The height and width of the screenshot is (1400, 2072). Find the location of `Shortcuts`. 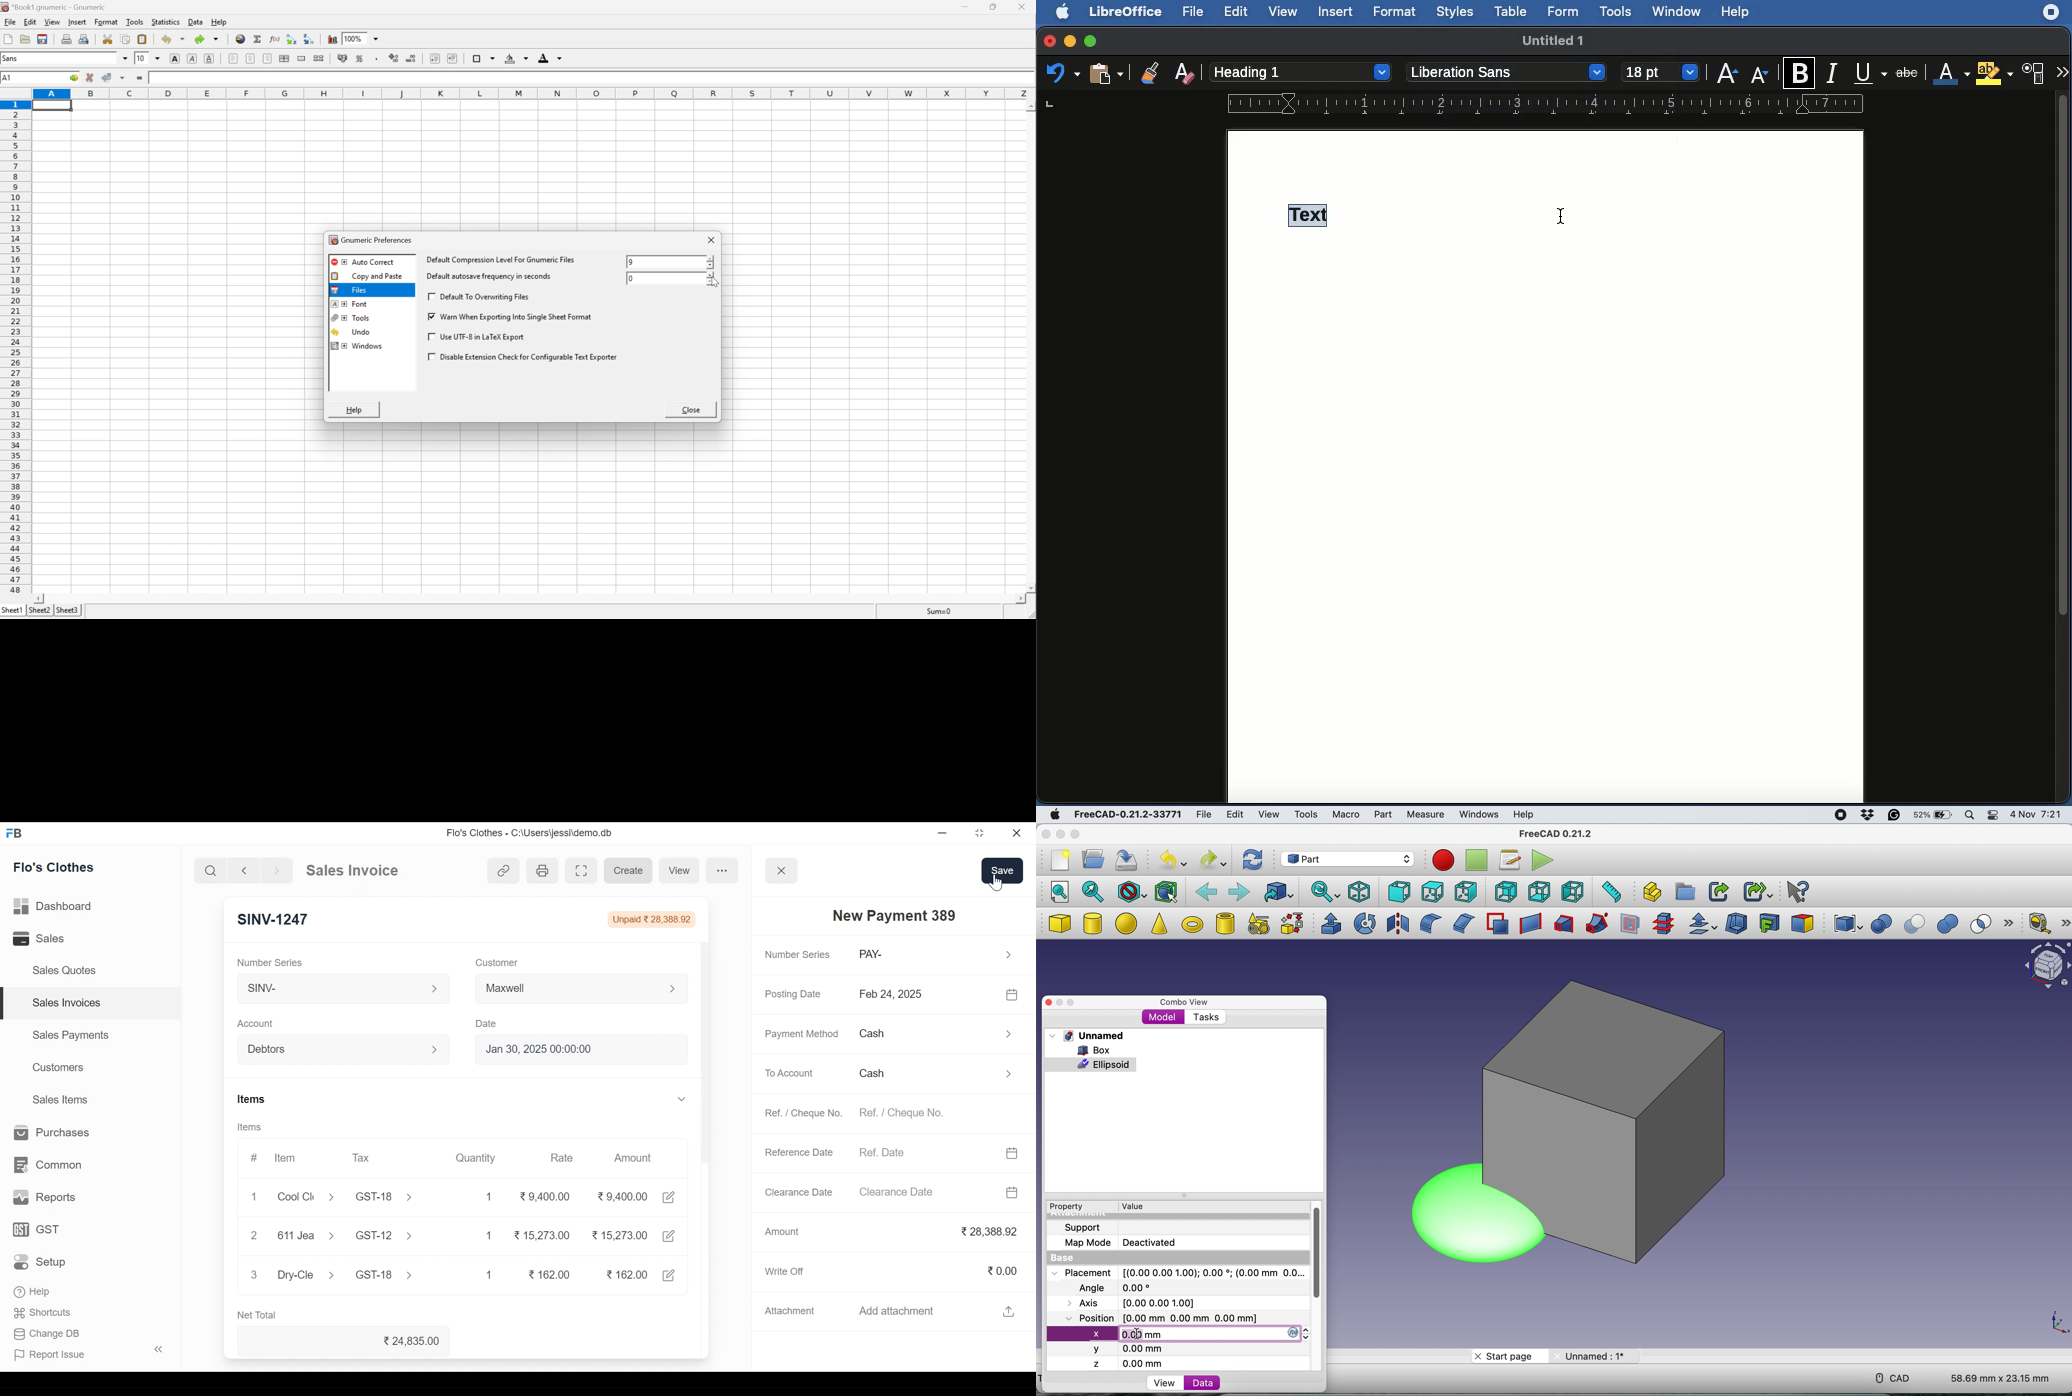

Shortcuts is located at coordinates (43, 1315).